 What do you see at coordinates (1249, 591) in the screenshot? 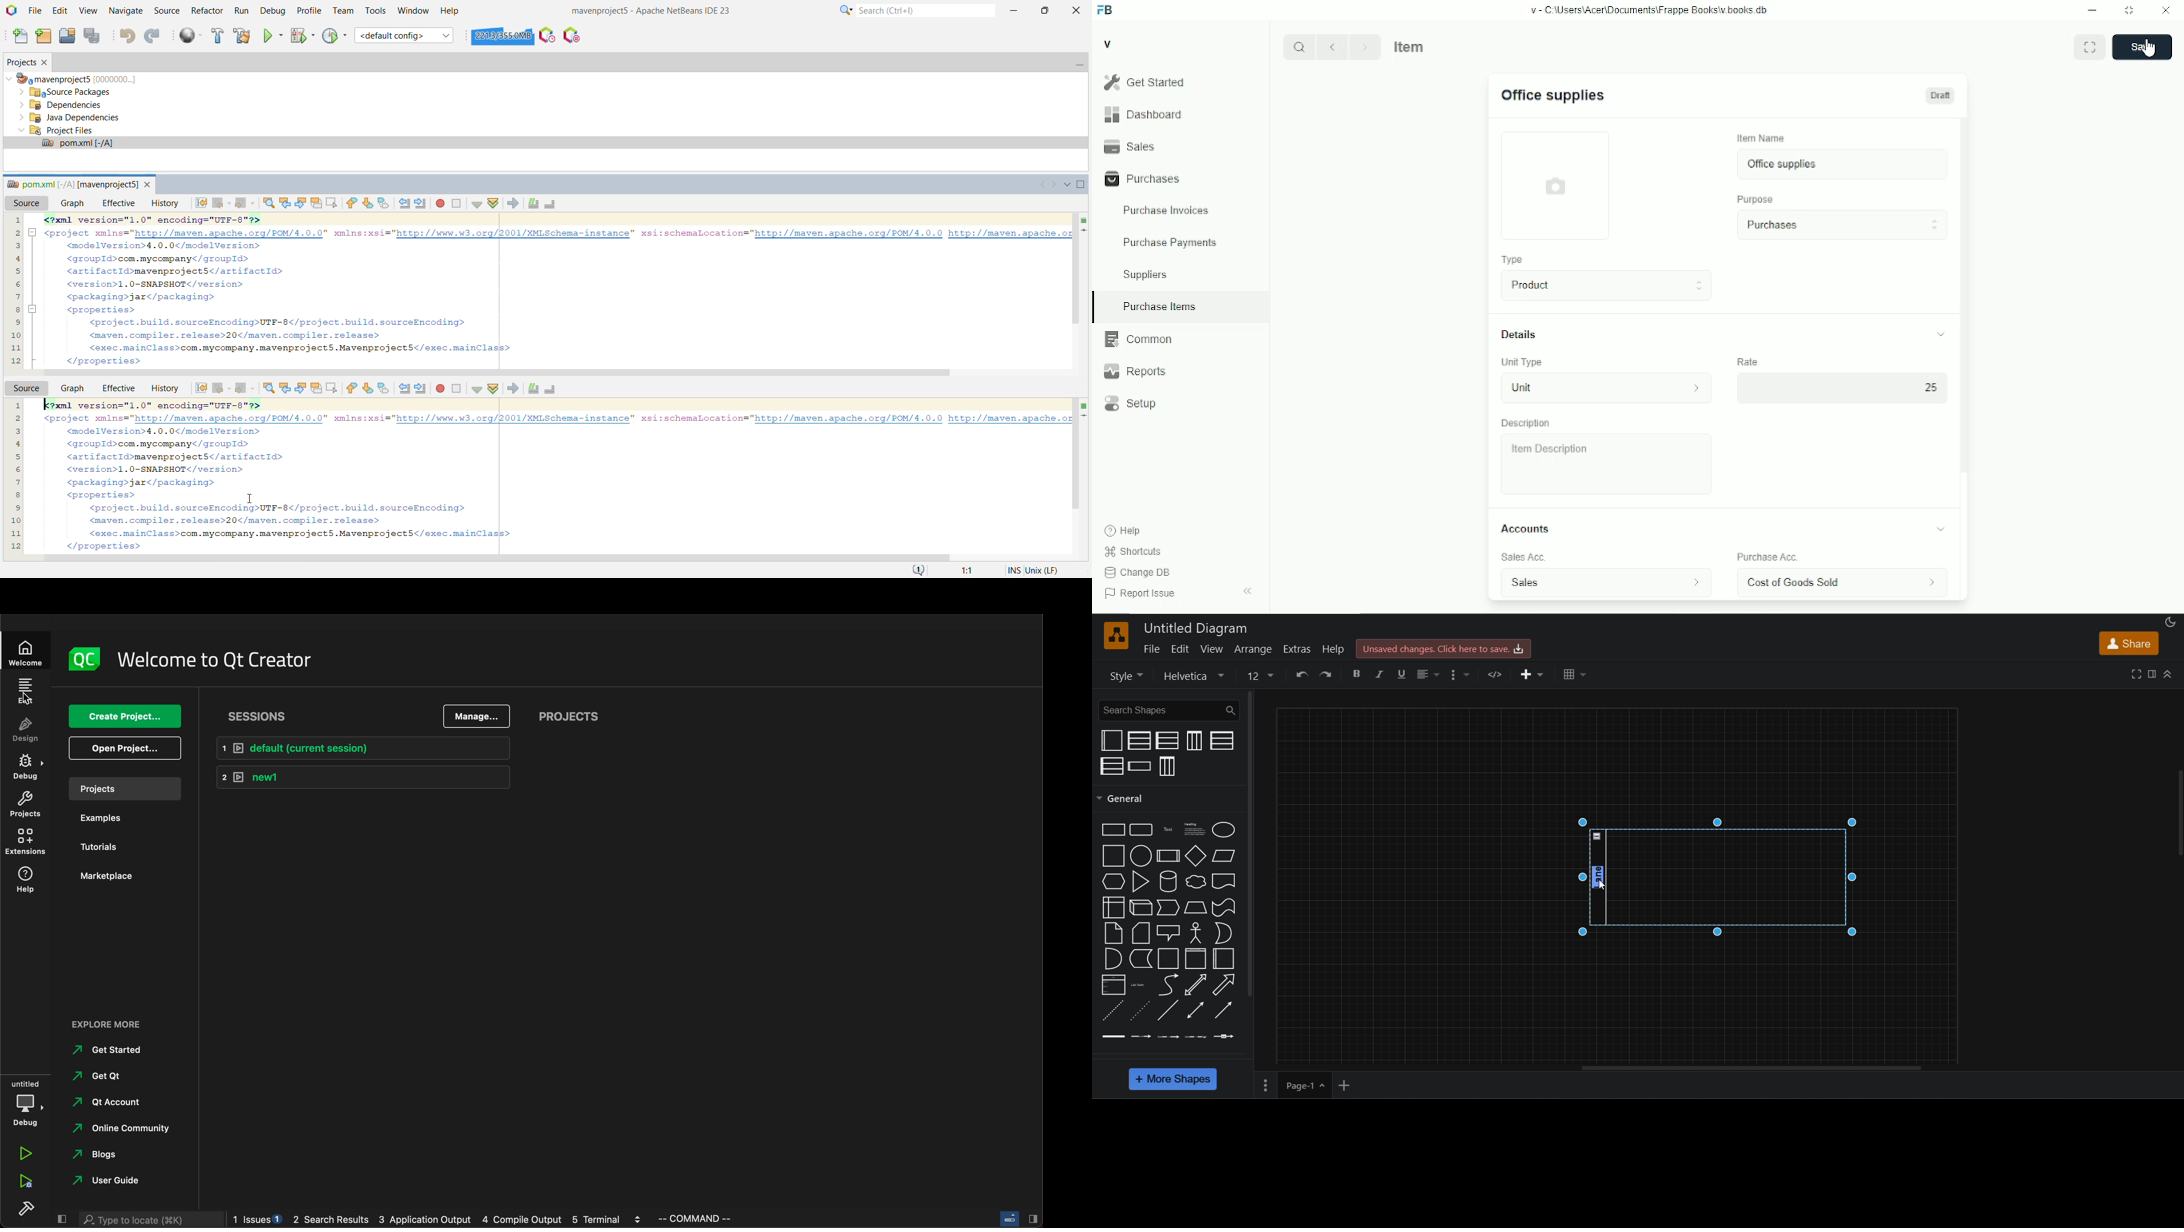
I see `toggle sidebar` at bounding box center [1249, 591].